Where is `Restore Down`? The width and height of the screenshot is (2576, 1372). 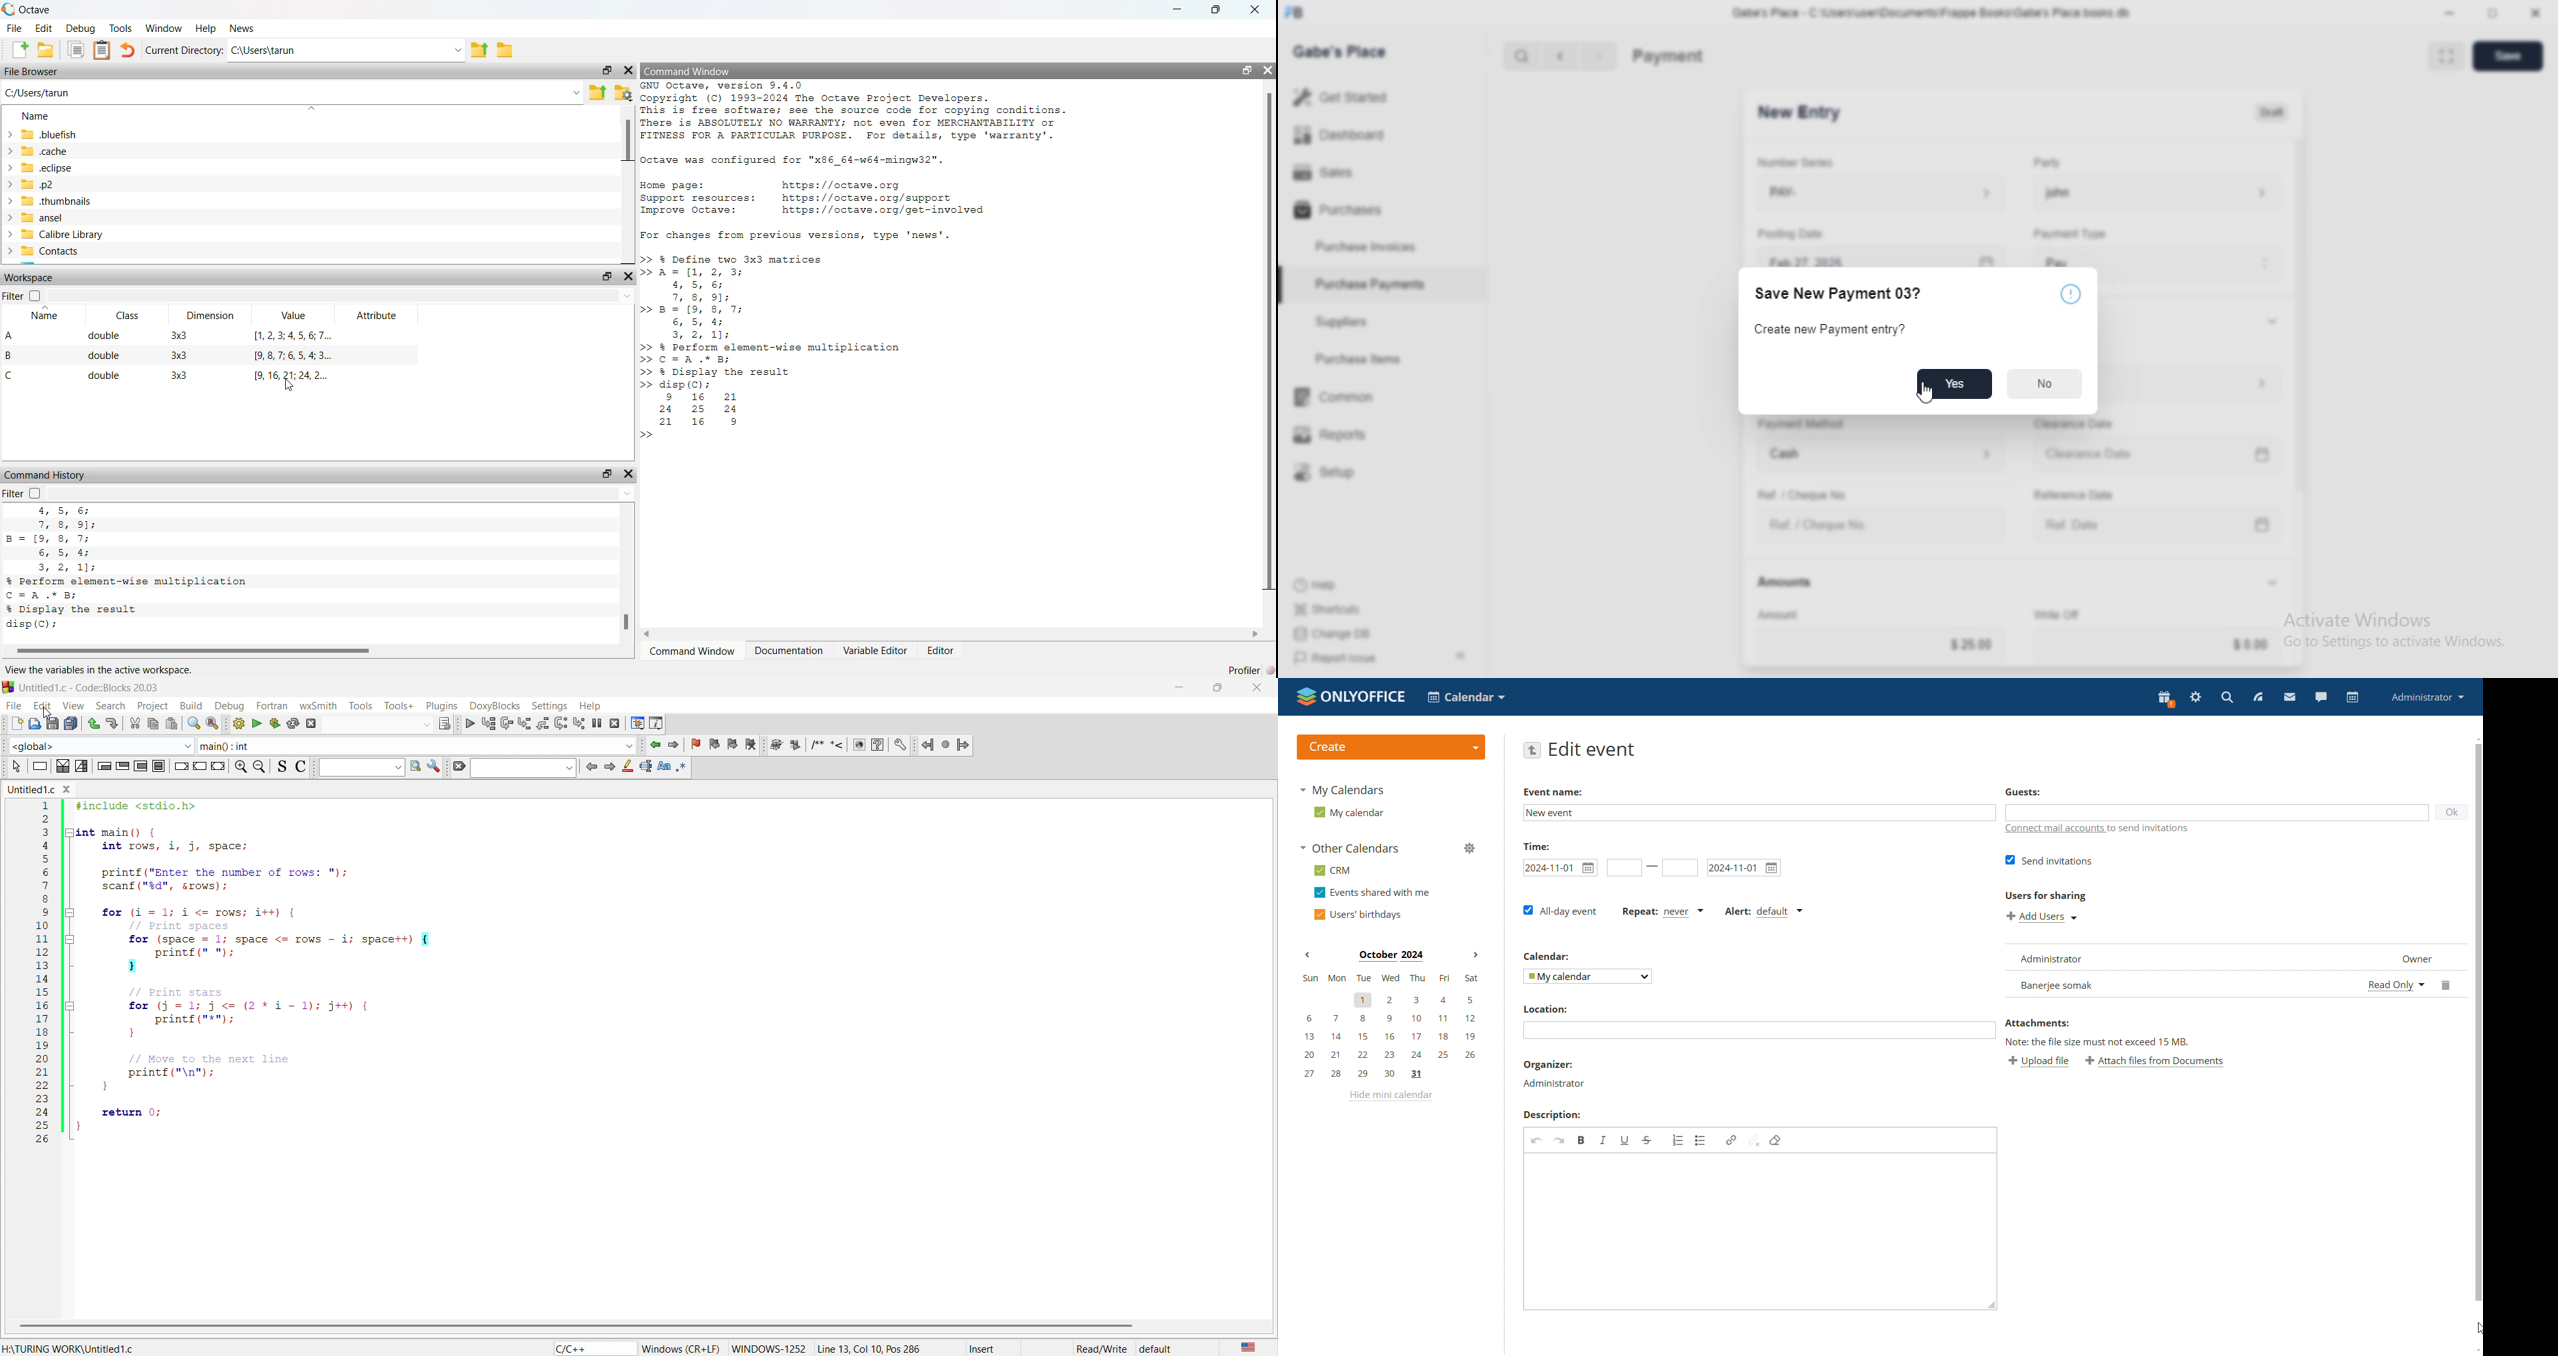 Restore Down is located at coordinates (607, 70).